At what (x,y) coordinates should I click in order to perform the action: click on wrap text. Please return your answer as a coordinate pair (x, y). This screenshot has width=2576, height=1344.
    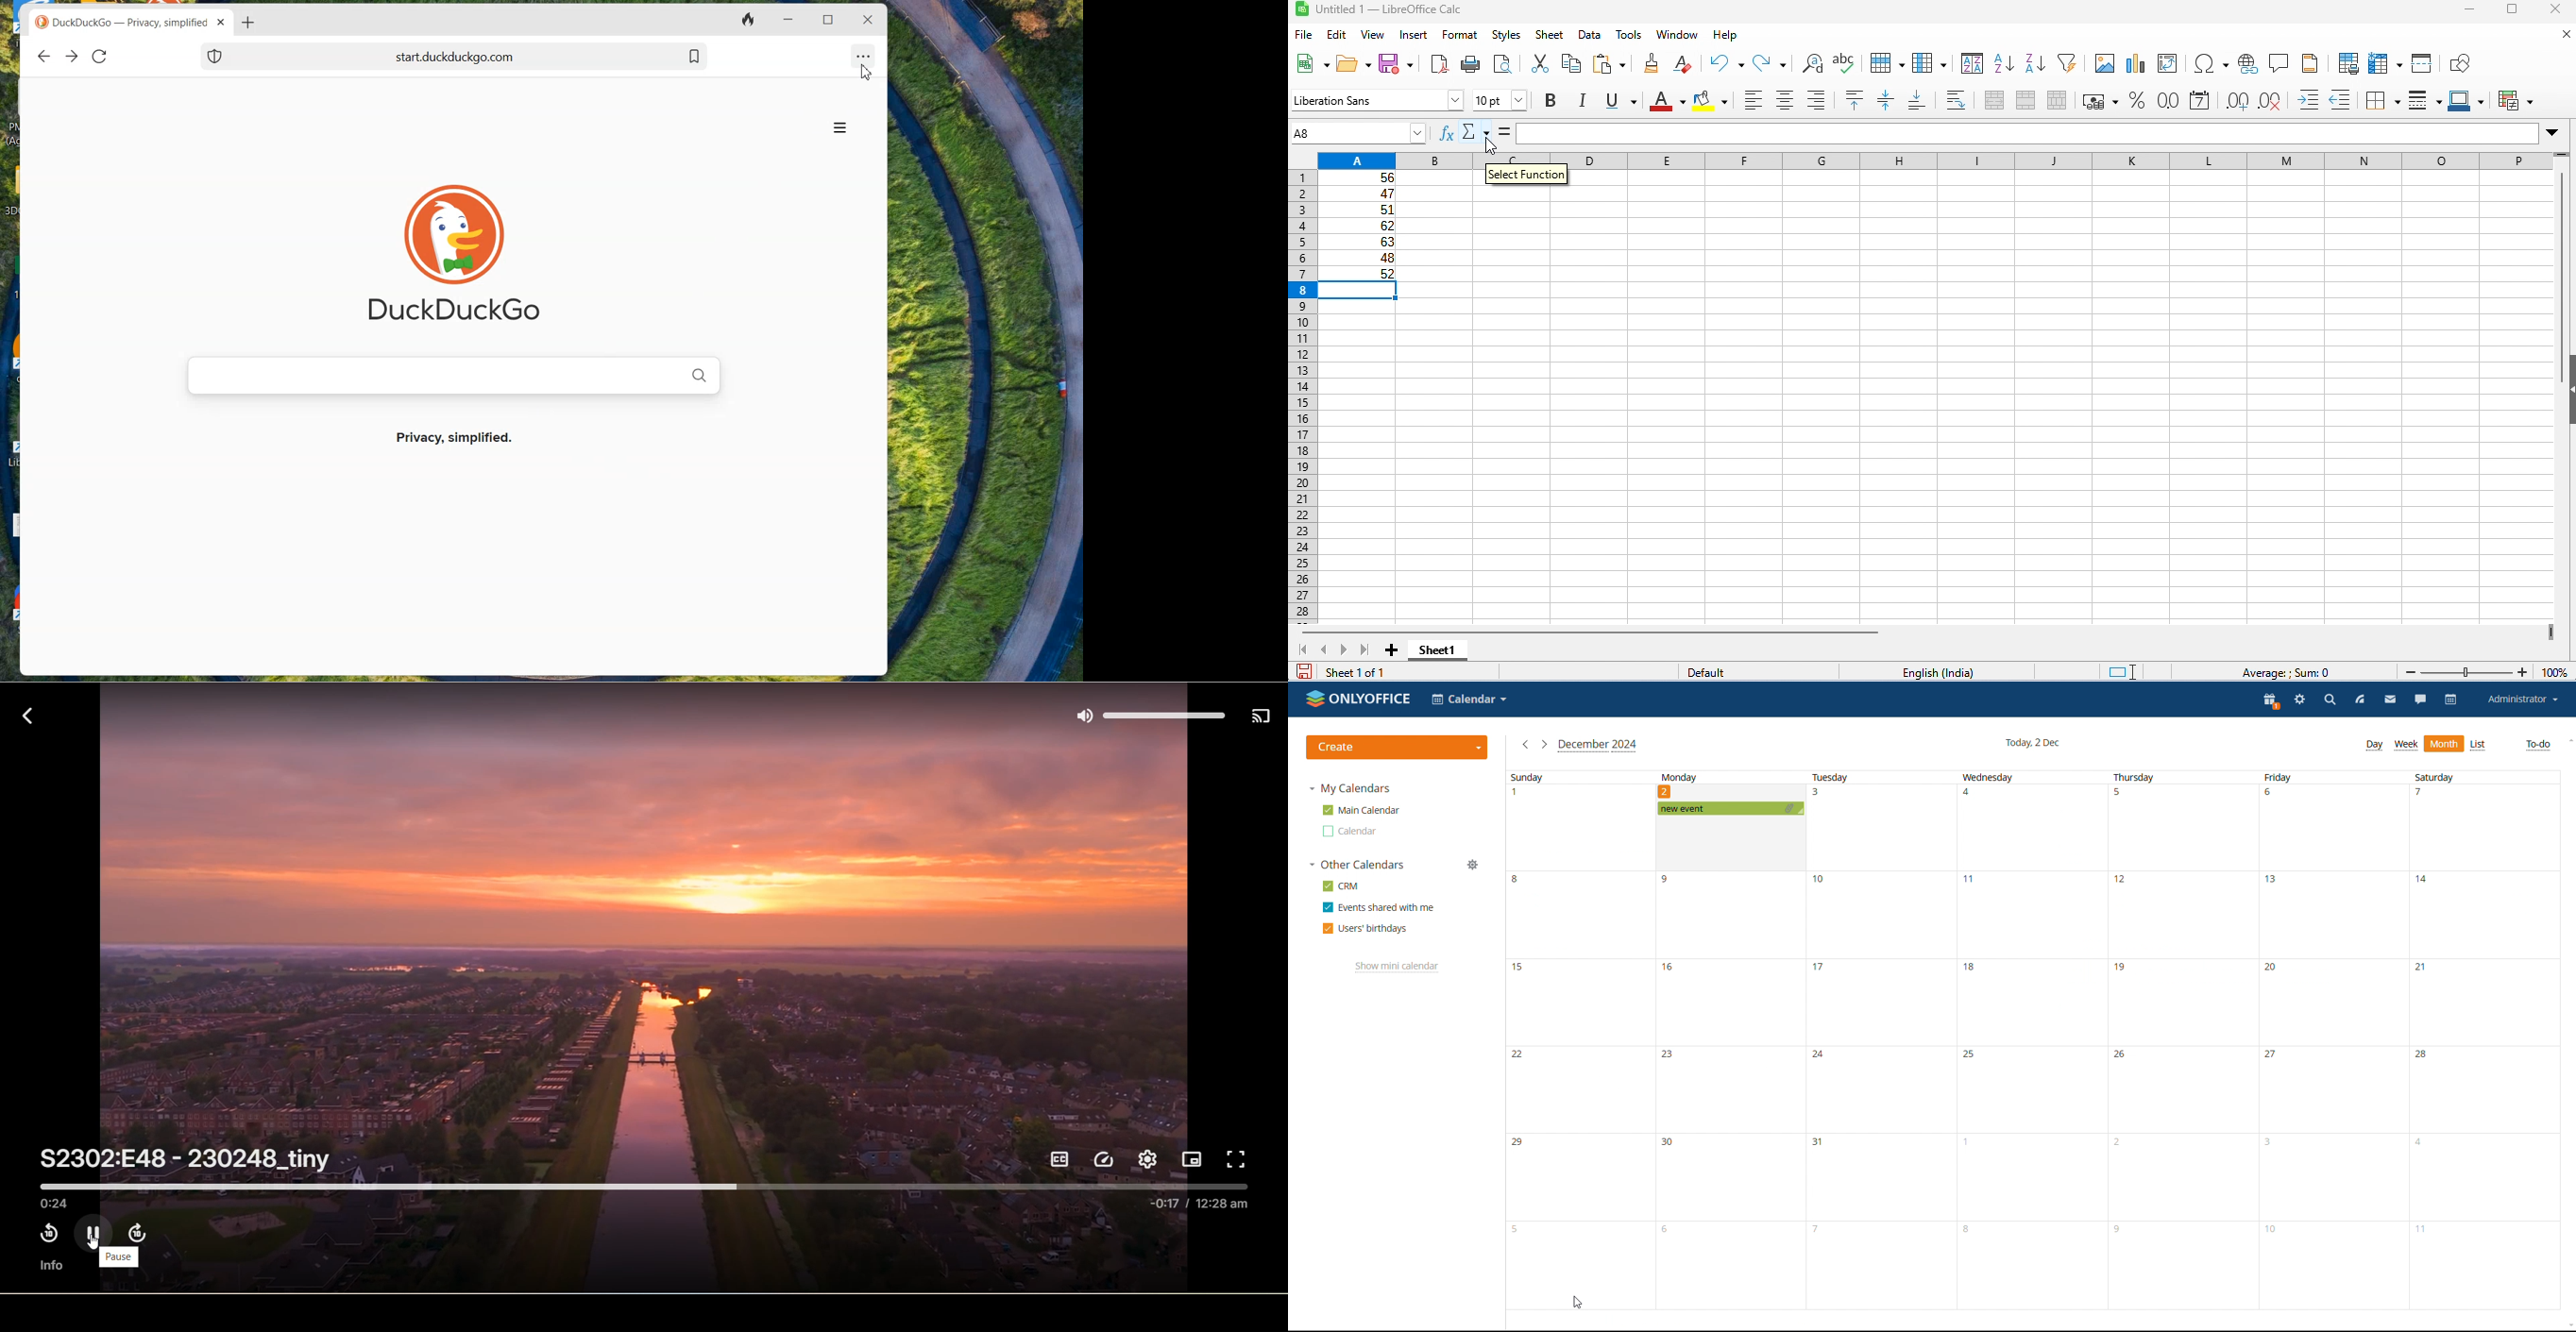
    Looking at the image, I should click on (1957, 99).